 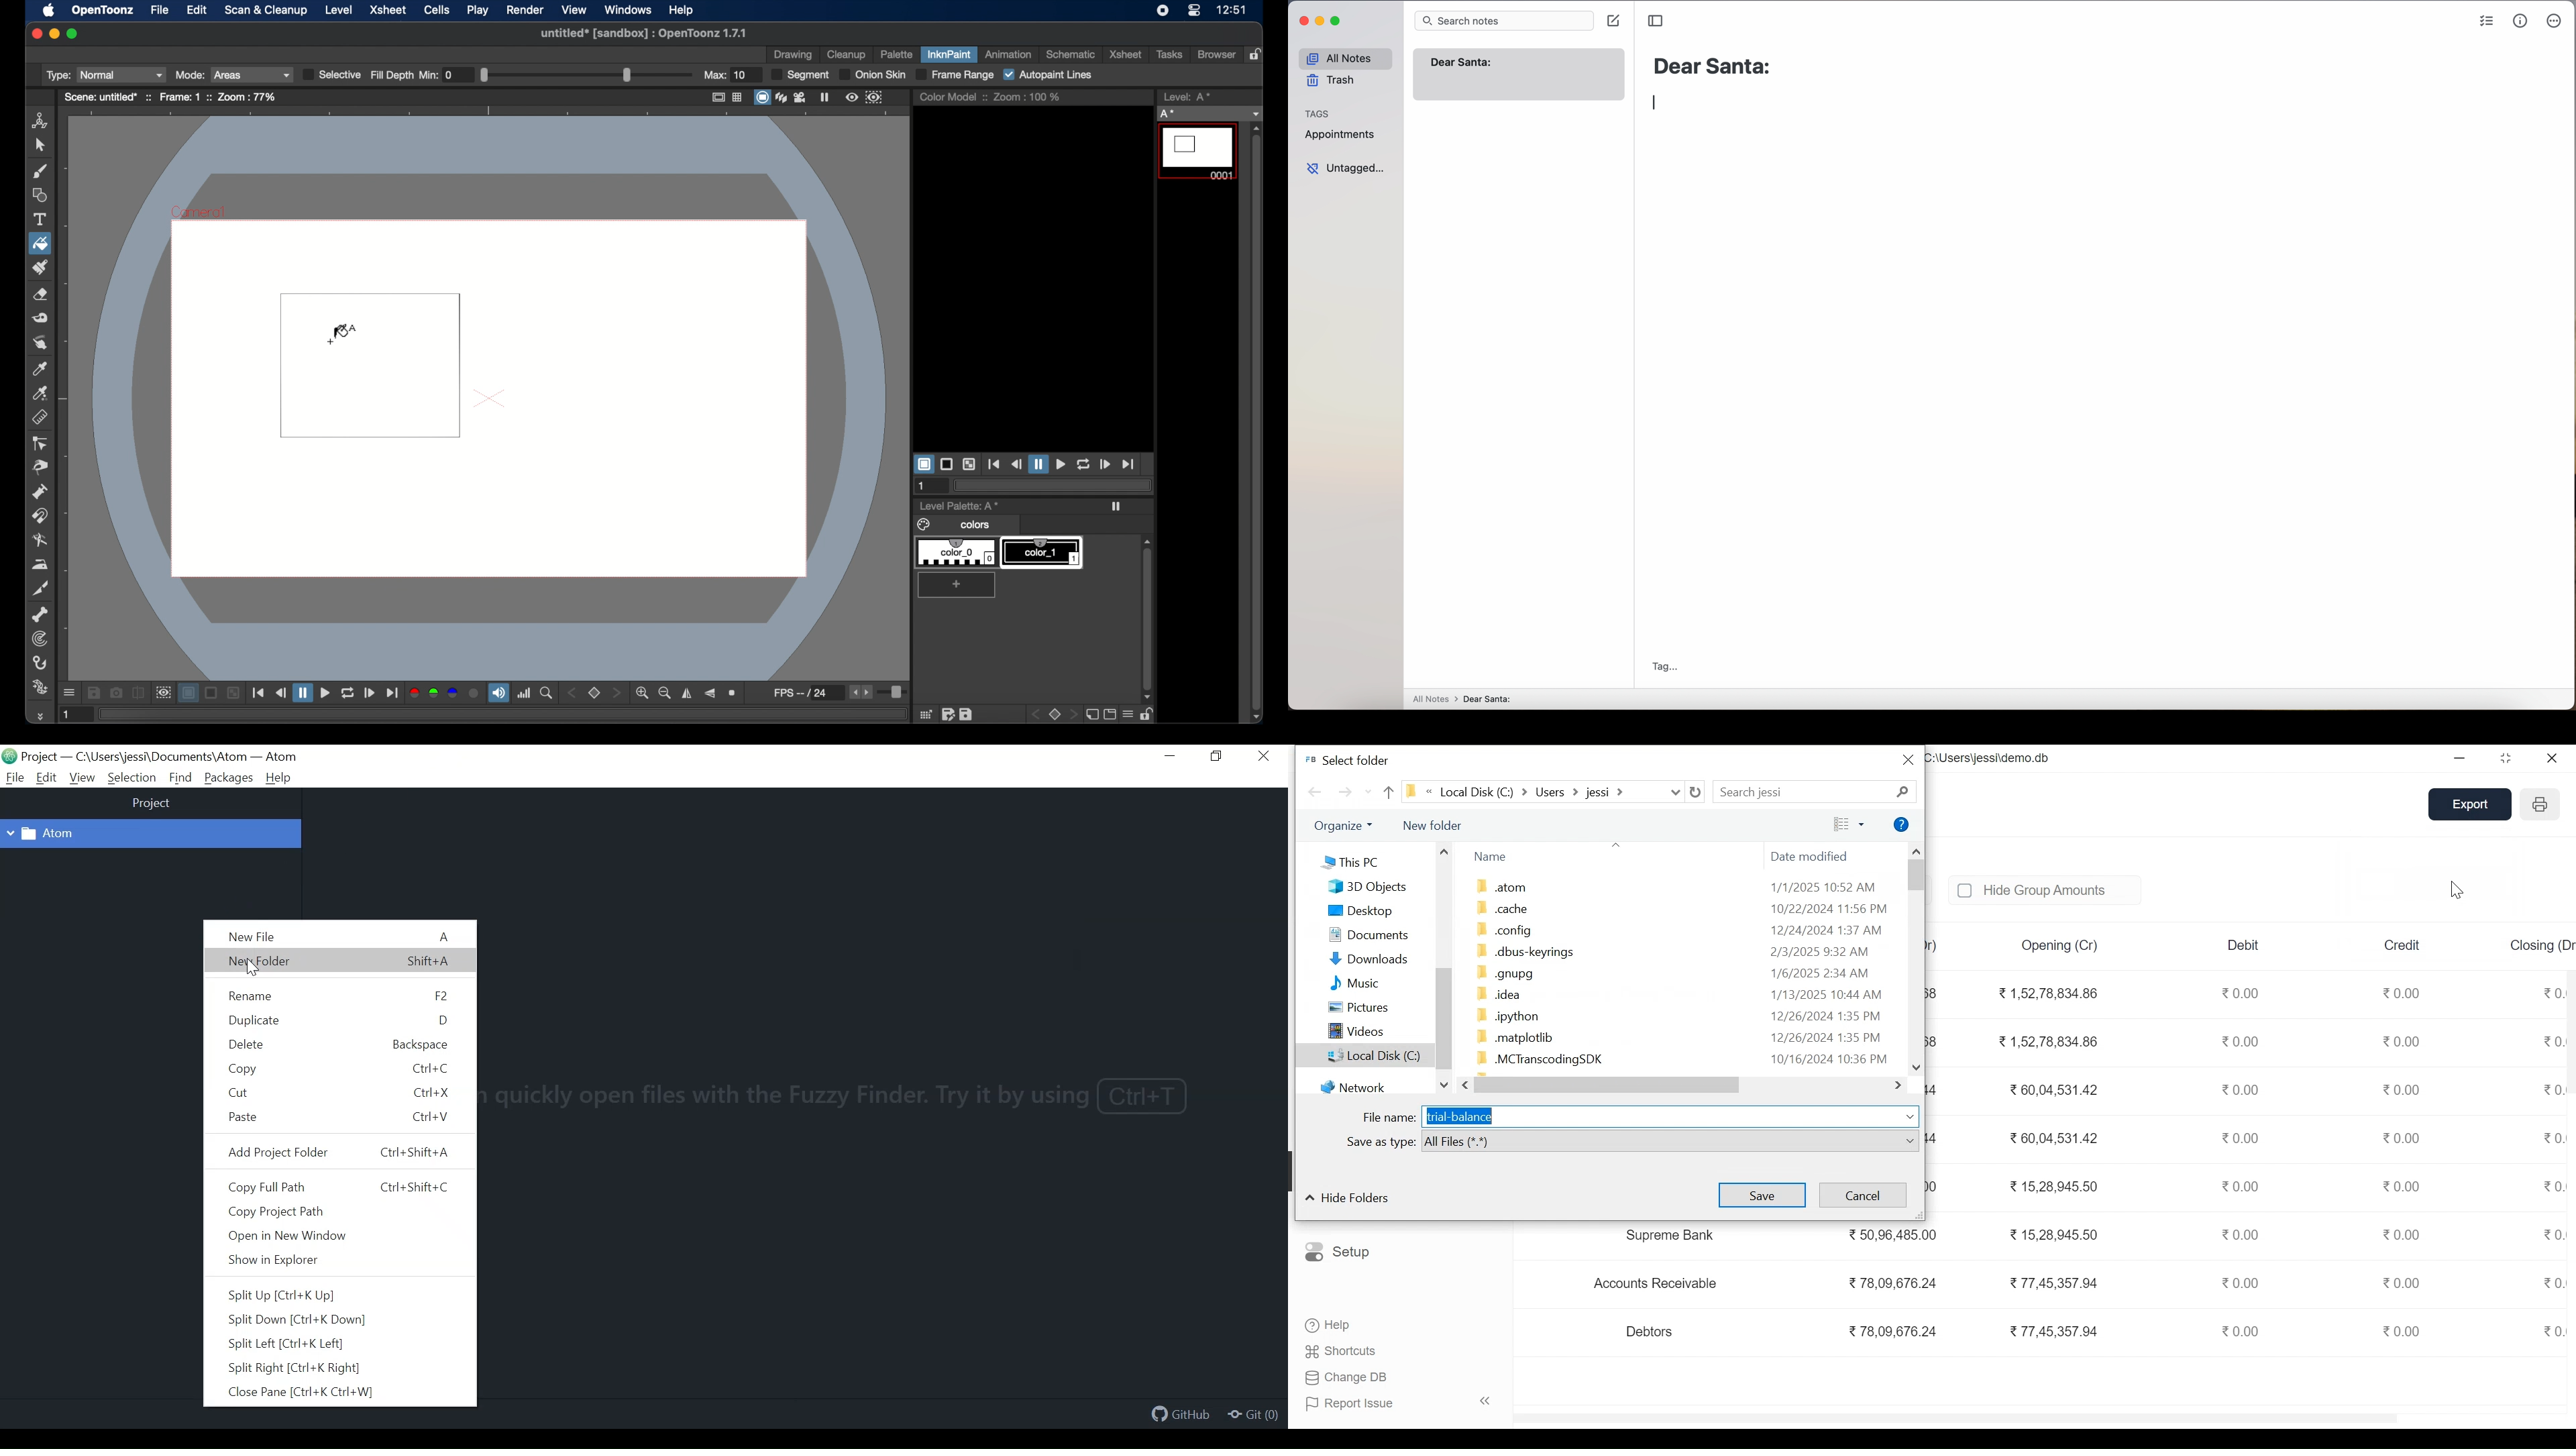 What do you see at coordinates (81, 778) in the screenshot?
I see `View` at bounding box center [81, 778].